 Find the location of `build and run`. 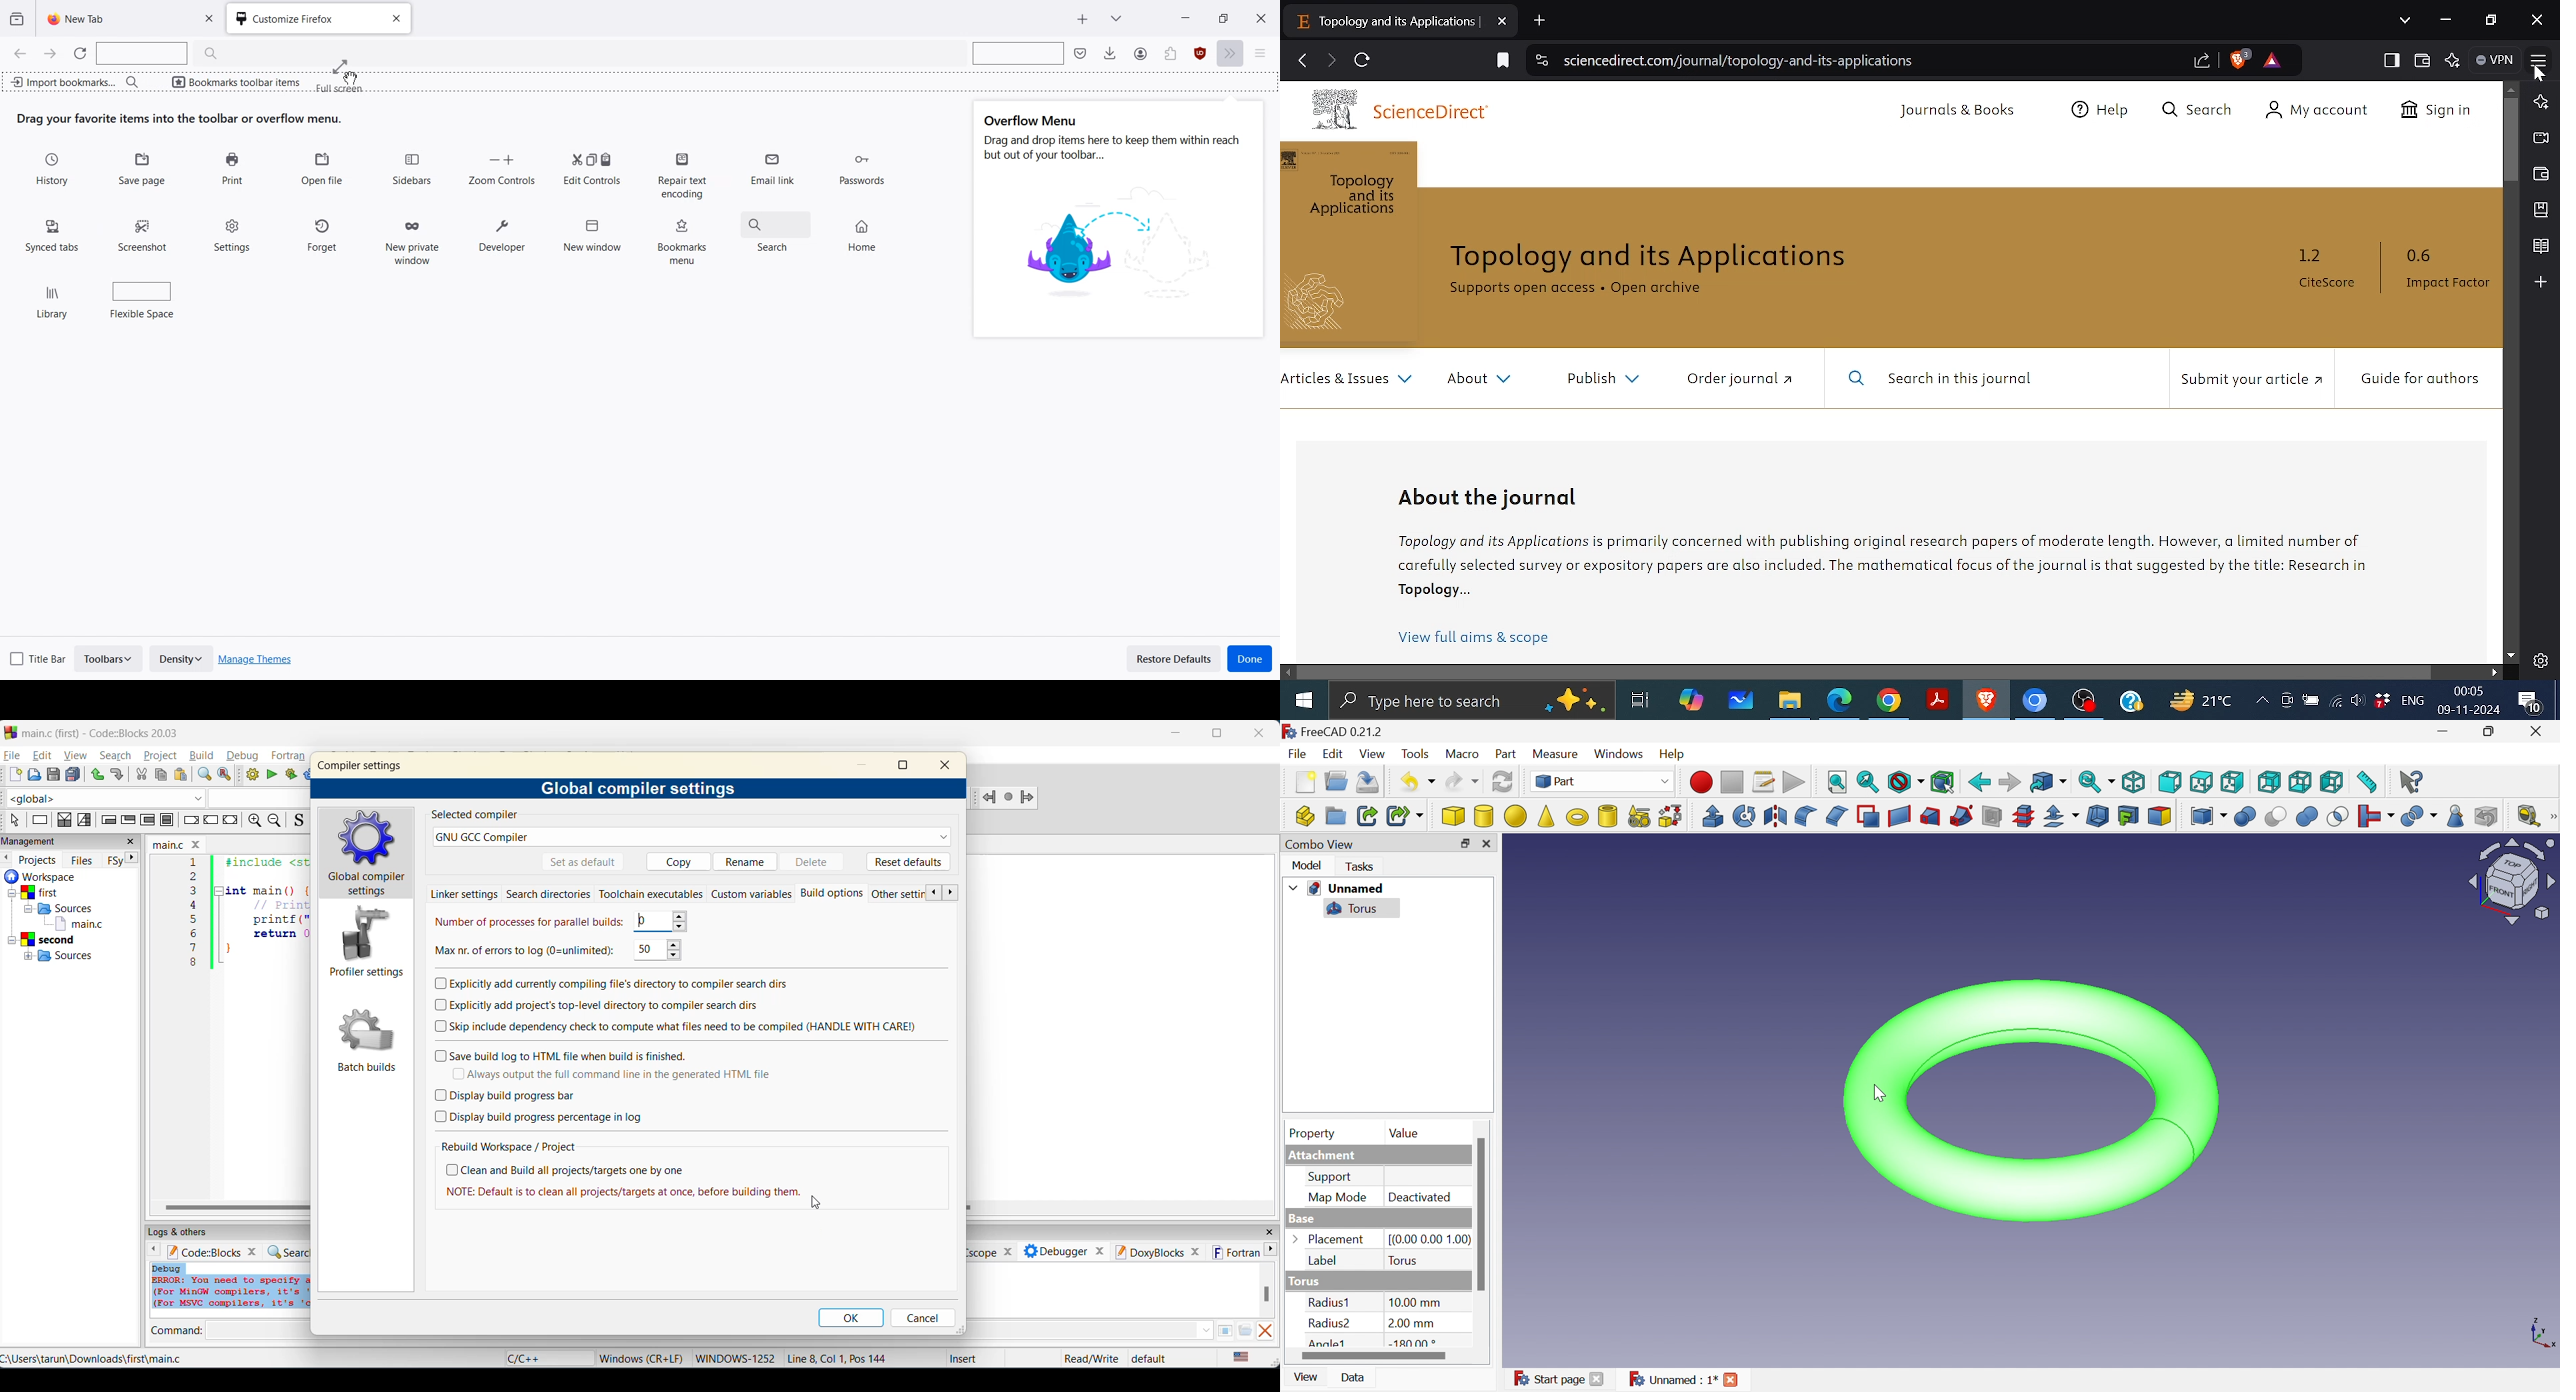

build and run is located at coordinates (292, 776).